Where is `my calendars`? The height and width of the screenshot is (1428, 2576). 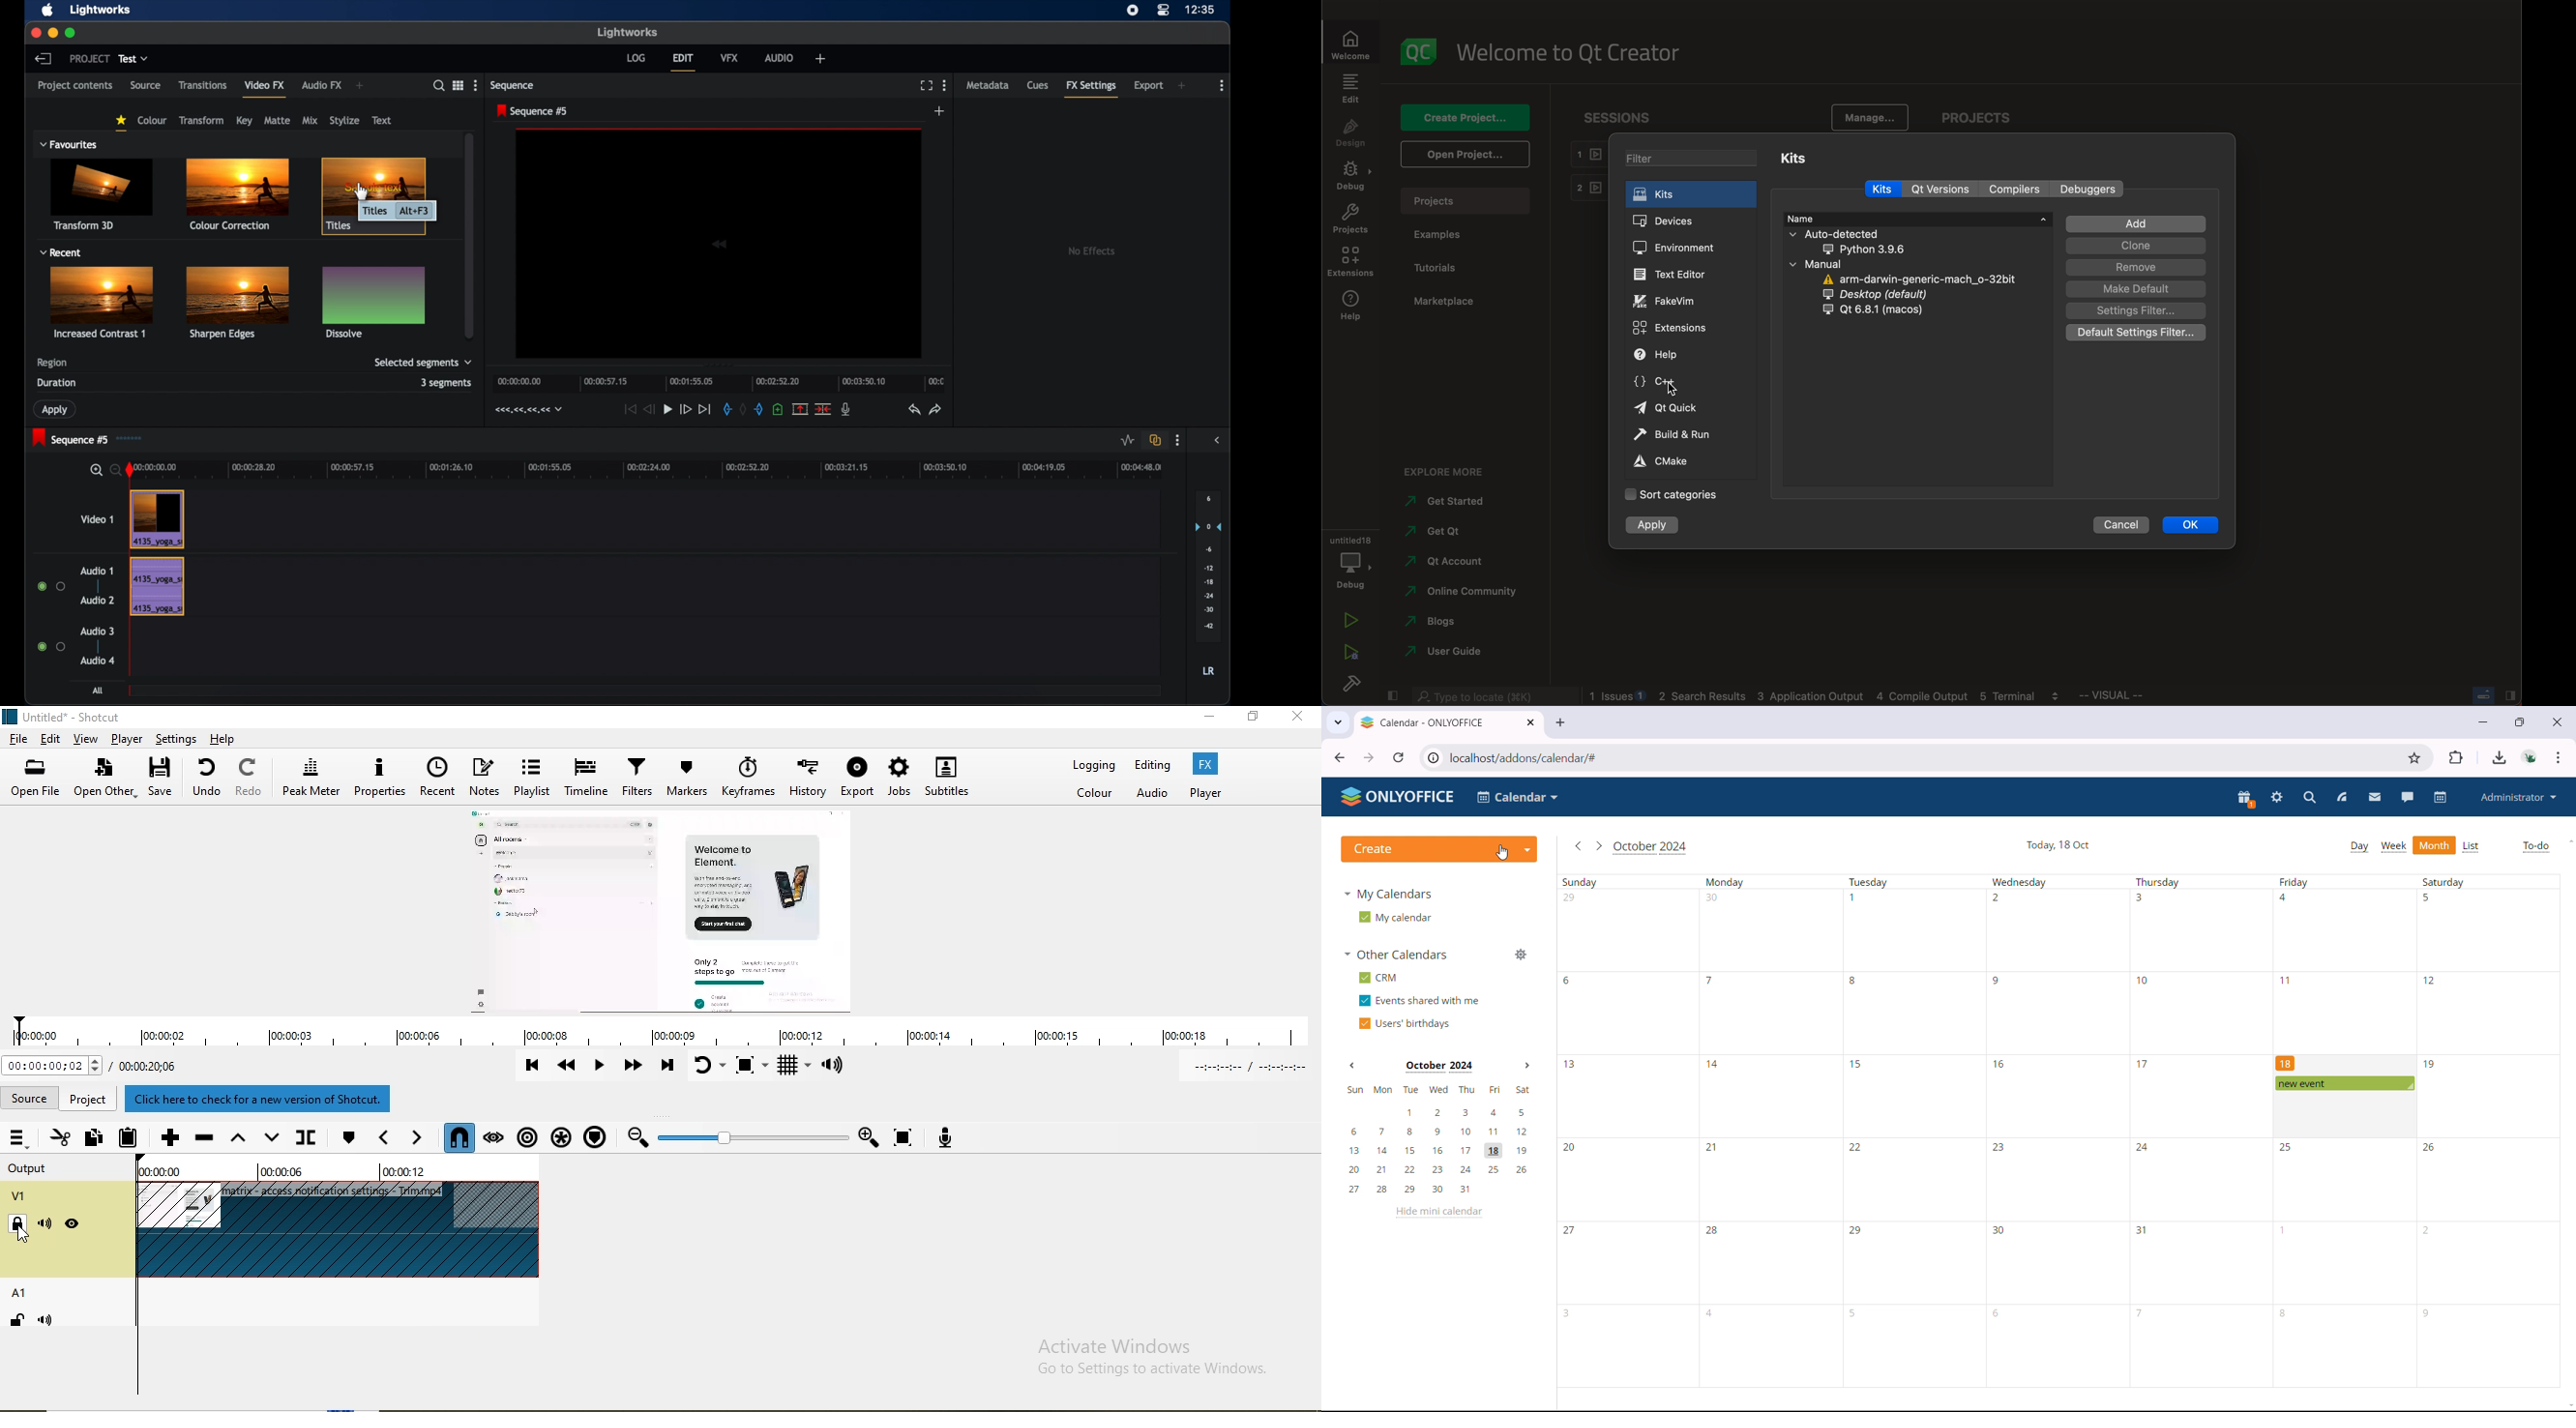 my calendars is located at coordinates (1391, 894).